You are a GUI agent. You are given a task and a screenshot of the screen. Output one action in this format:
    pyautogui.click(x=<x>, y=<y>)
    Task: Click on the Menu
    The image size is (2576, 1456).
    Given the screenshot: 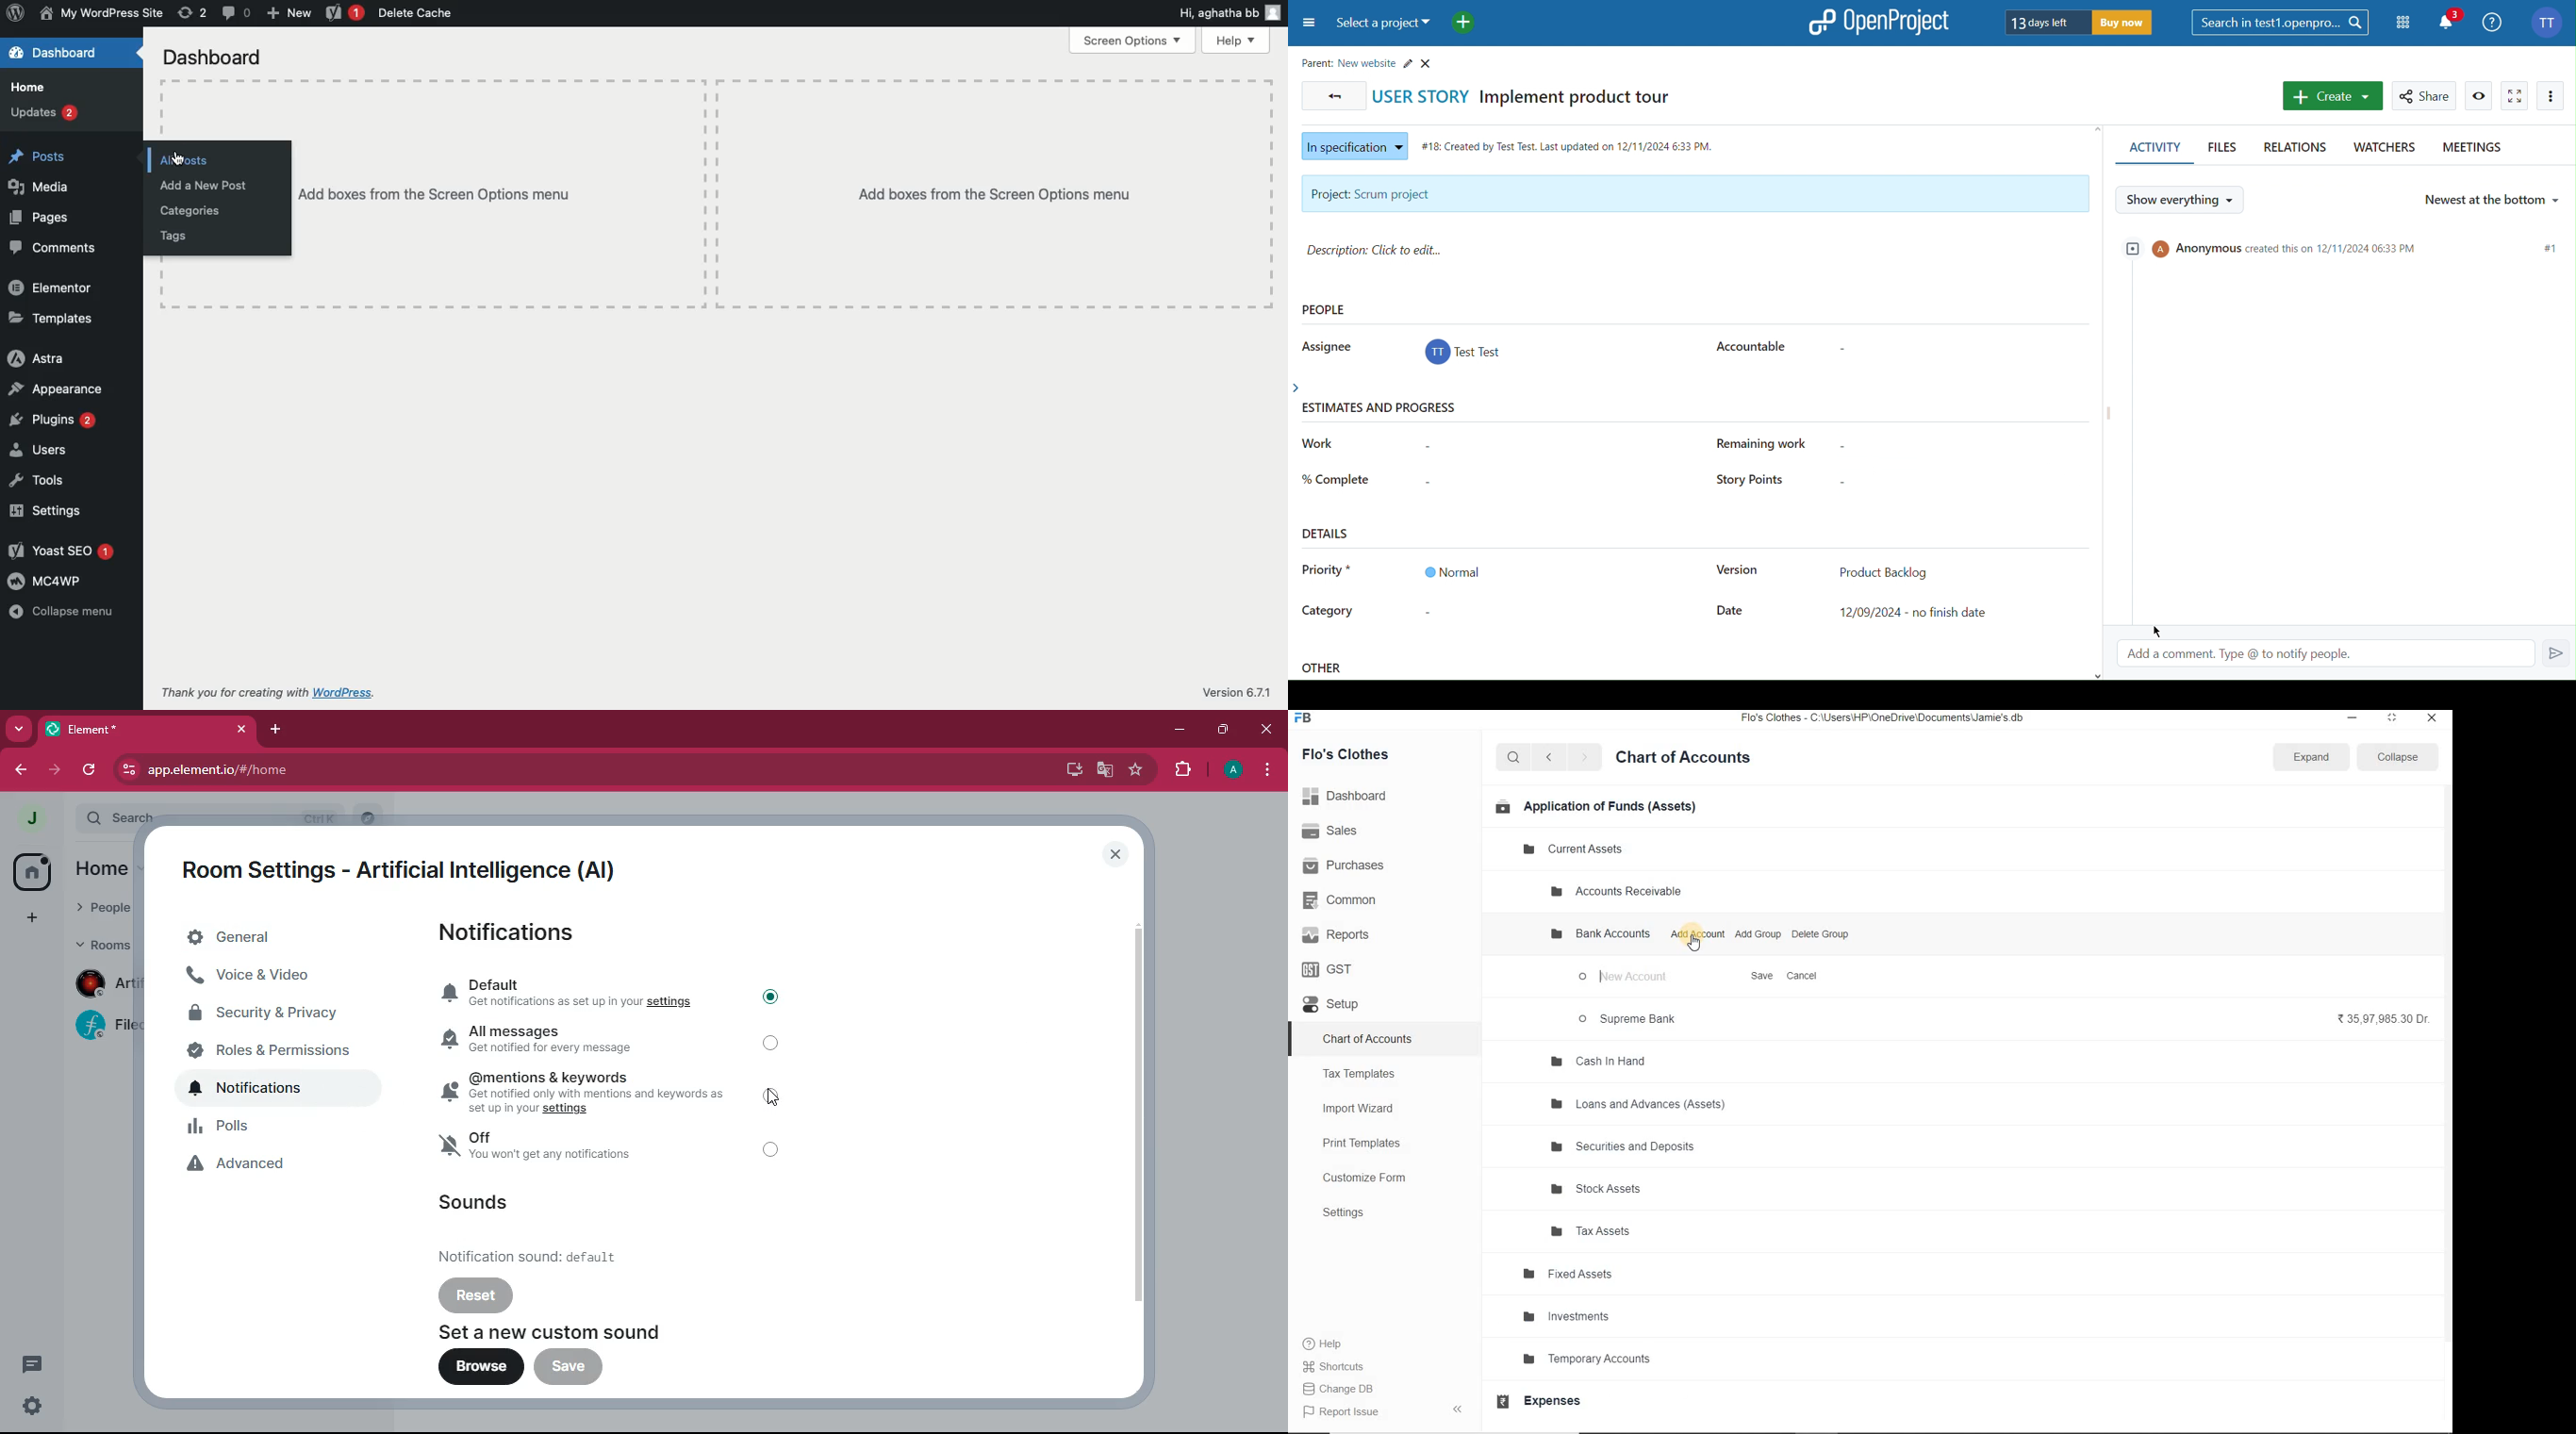 What is the action you would take?
    pyautogui.click(x=1307, y=24)
    